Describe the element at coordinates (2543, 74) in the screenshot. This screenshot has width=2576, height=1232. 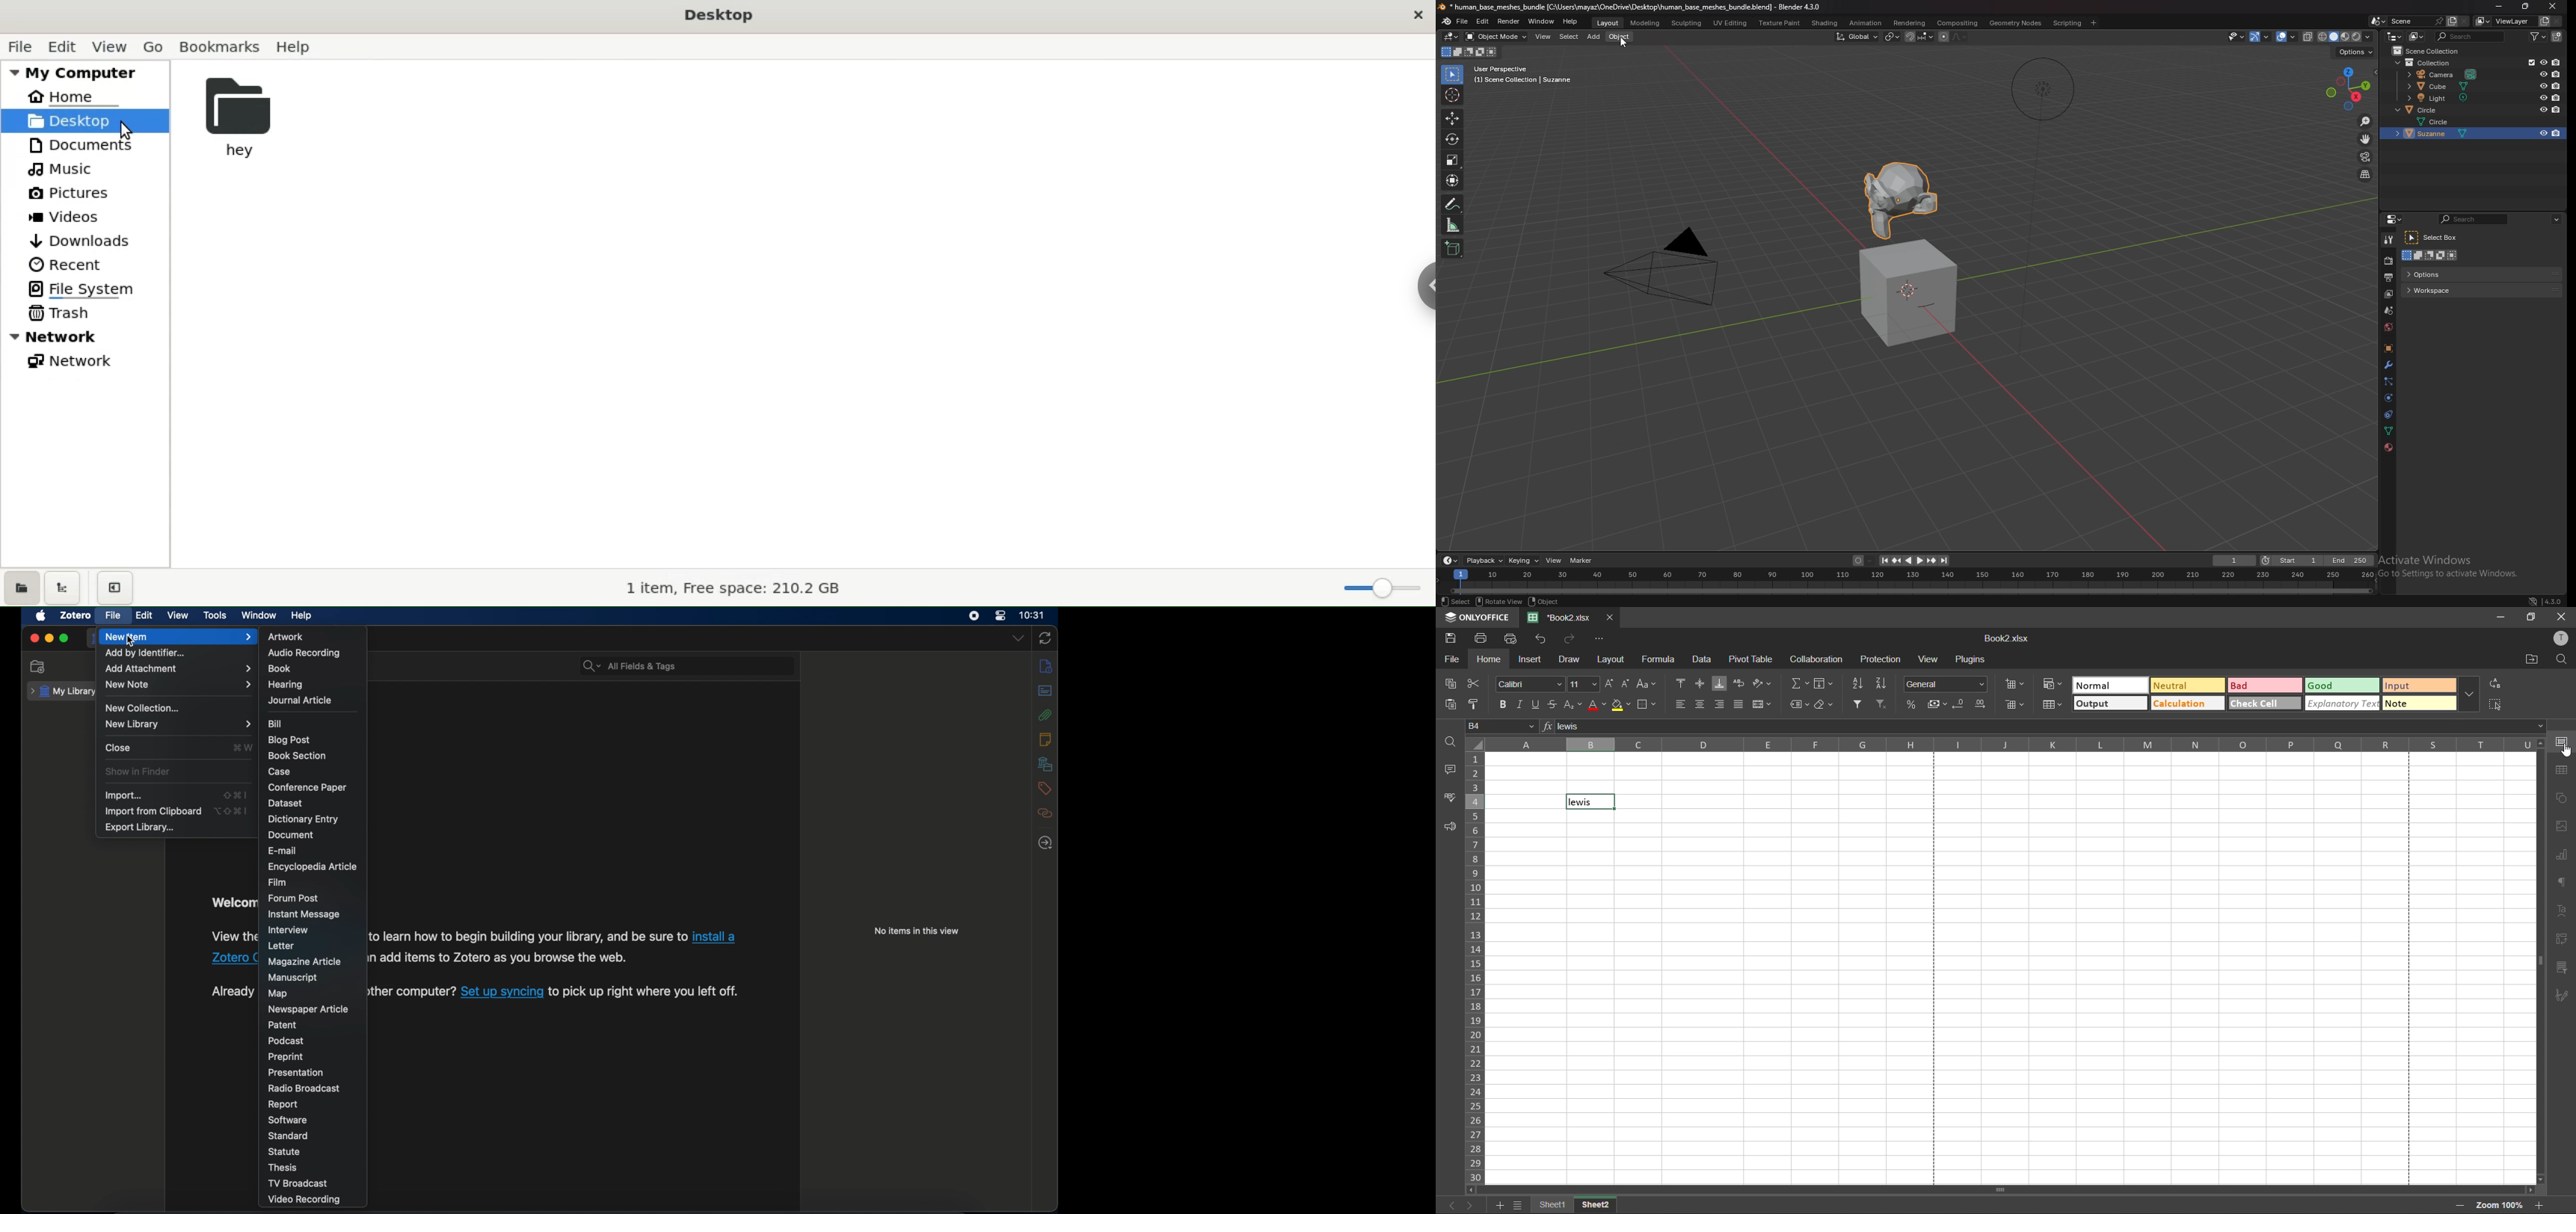
I see `hide in viewport` at that location.